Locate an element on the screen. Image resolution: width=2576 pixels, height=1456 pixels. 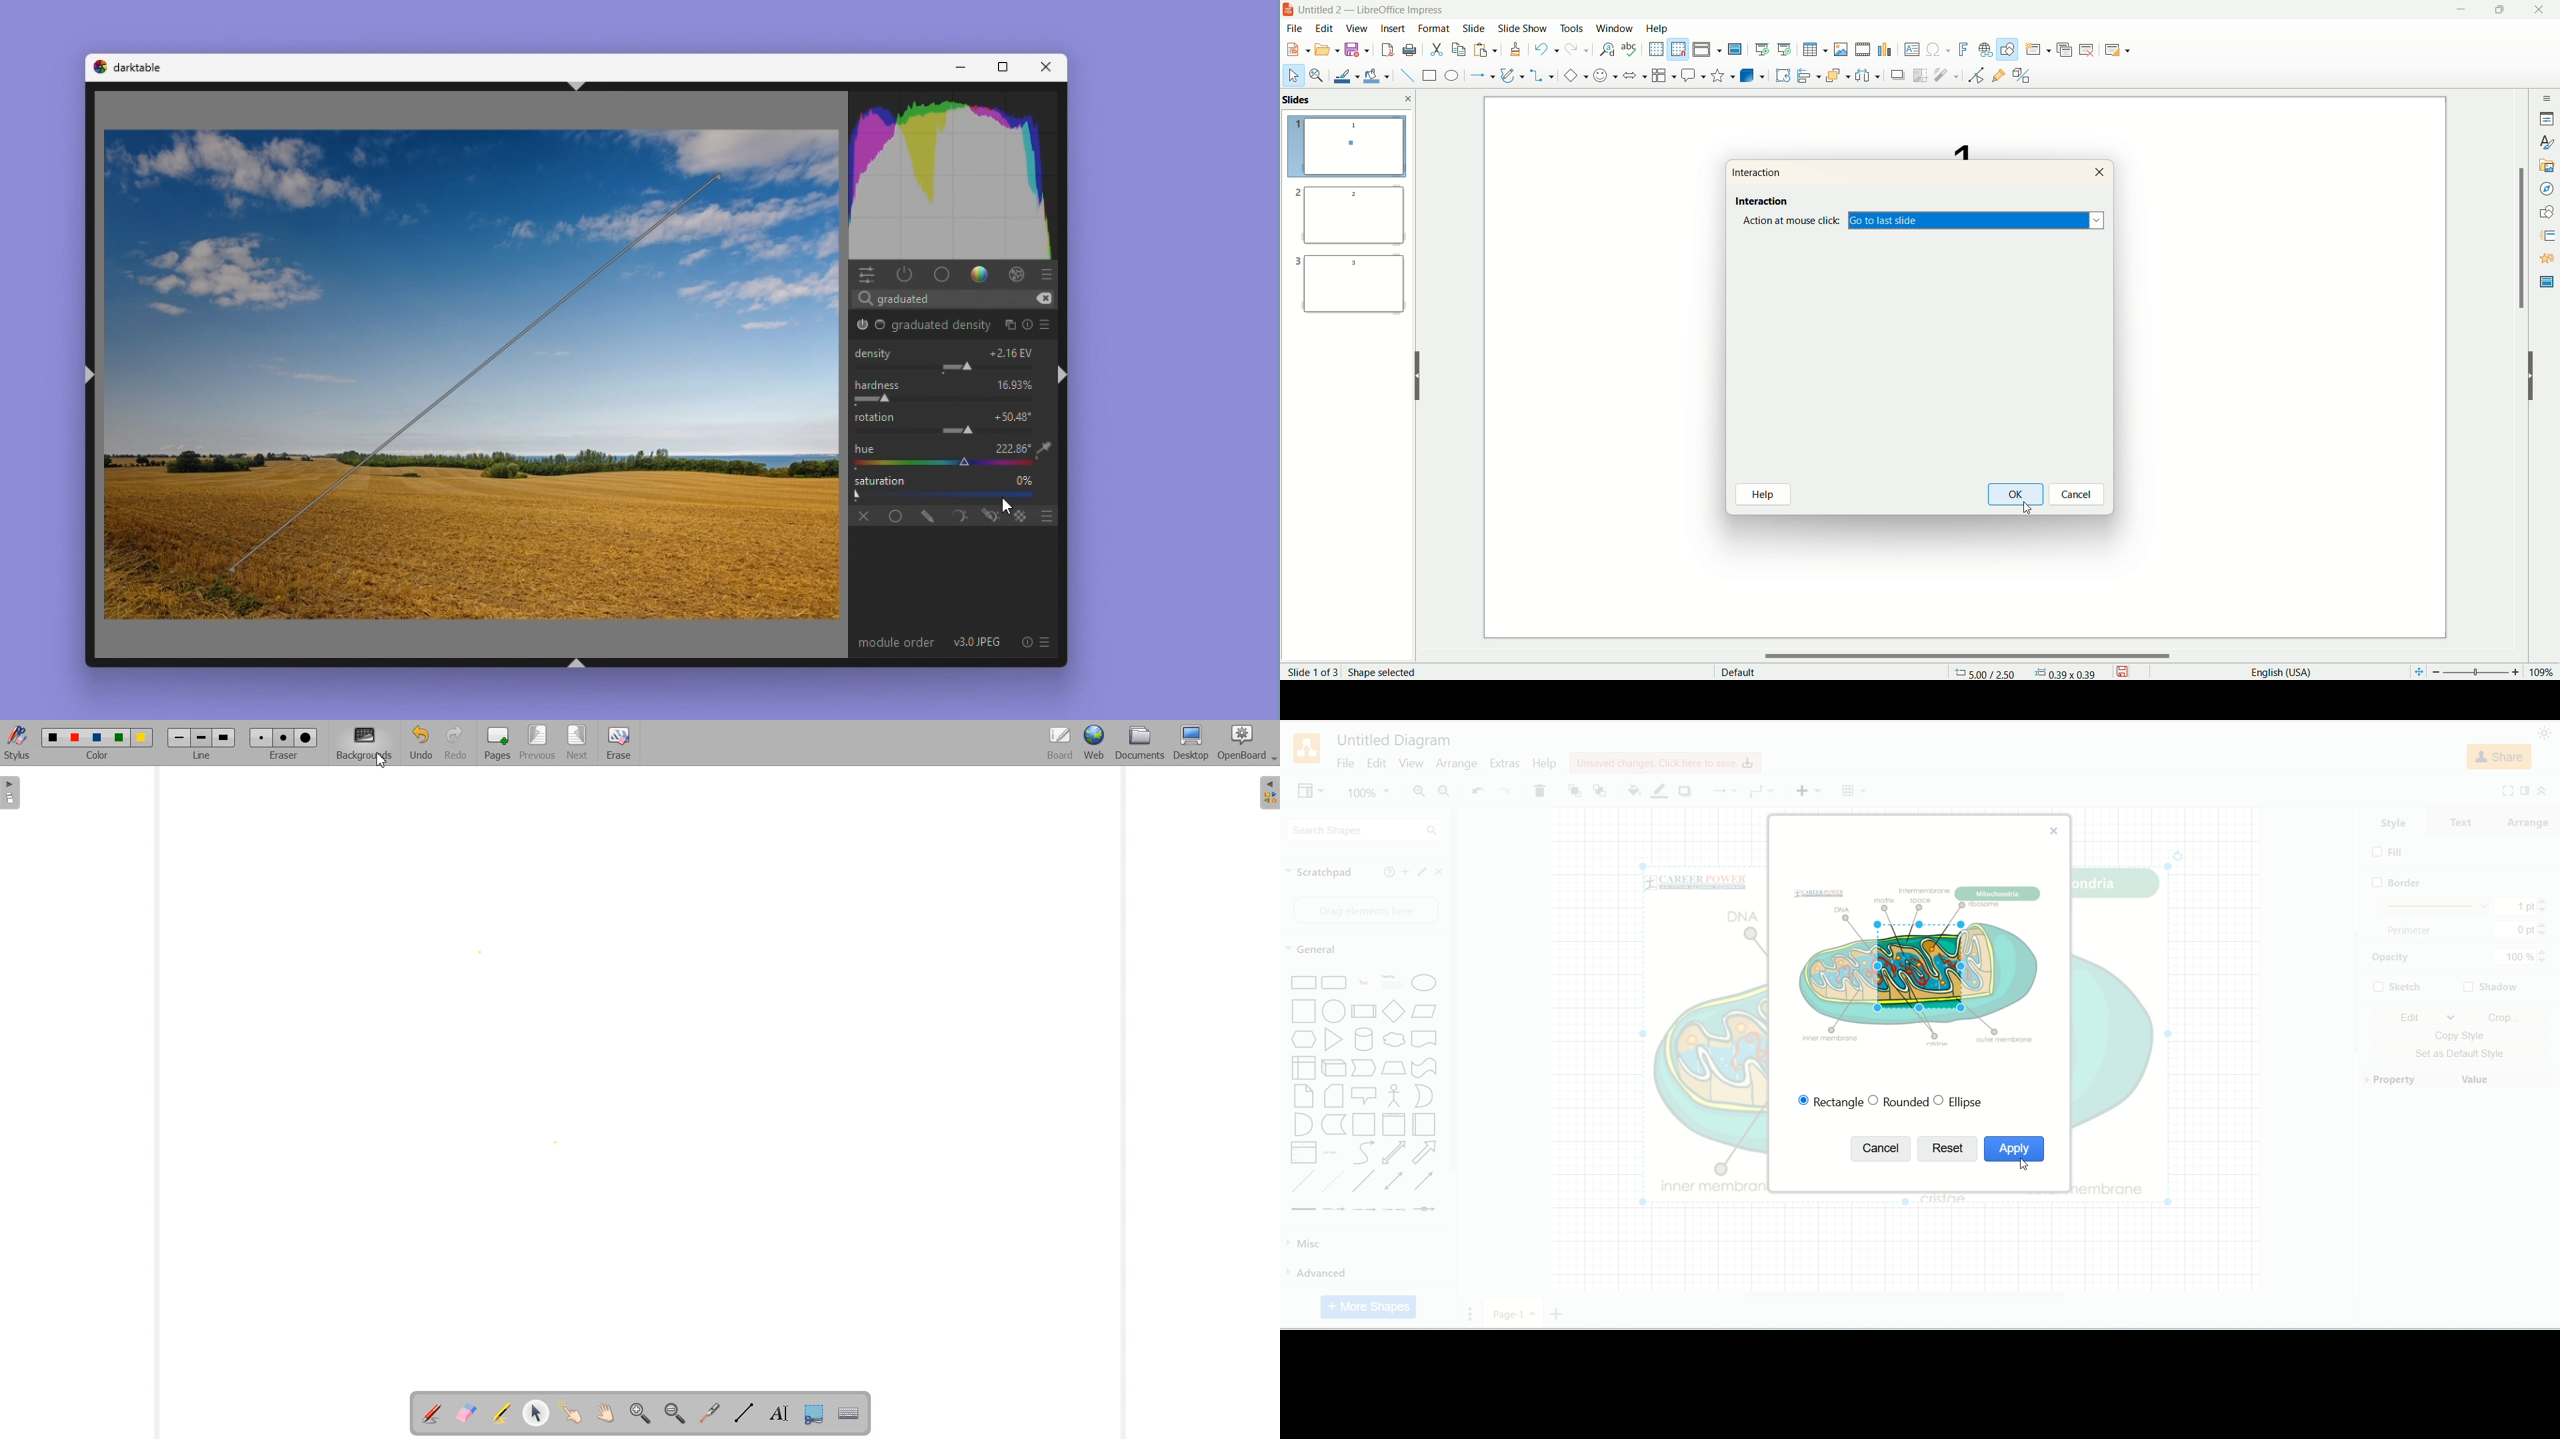
Connector with 3 Labels is located at coordinates (1395, 1211).